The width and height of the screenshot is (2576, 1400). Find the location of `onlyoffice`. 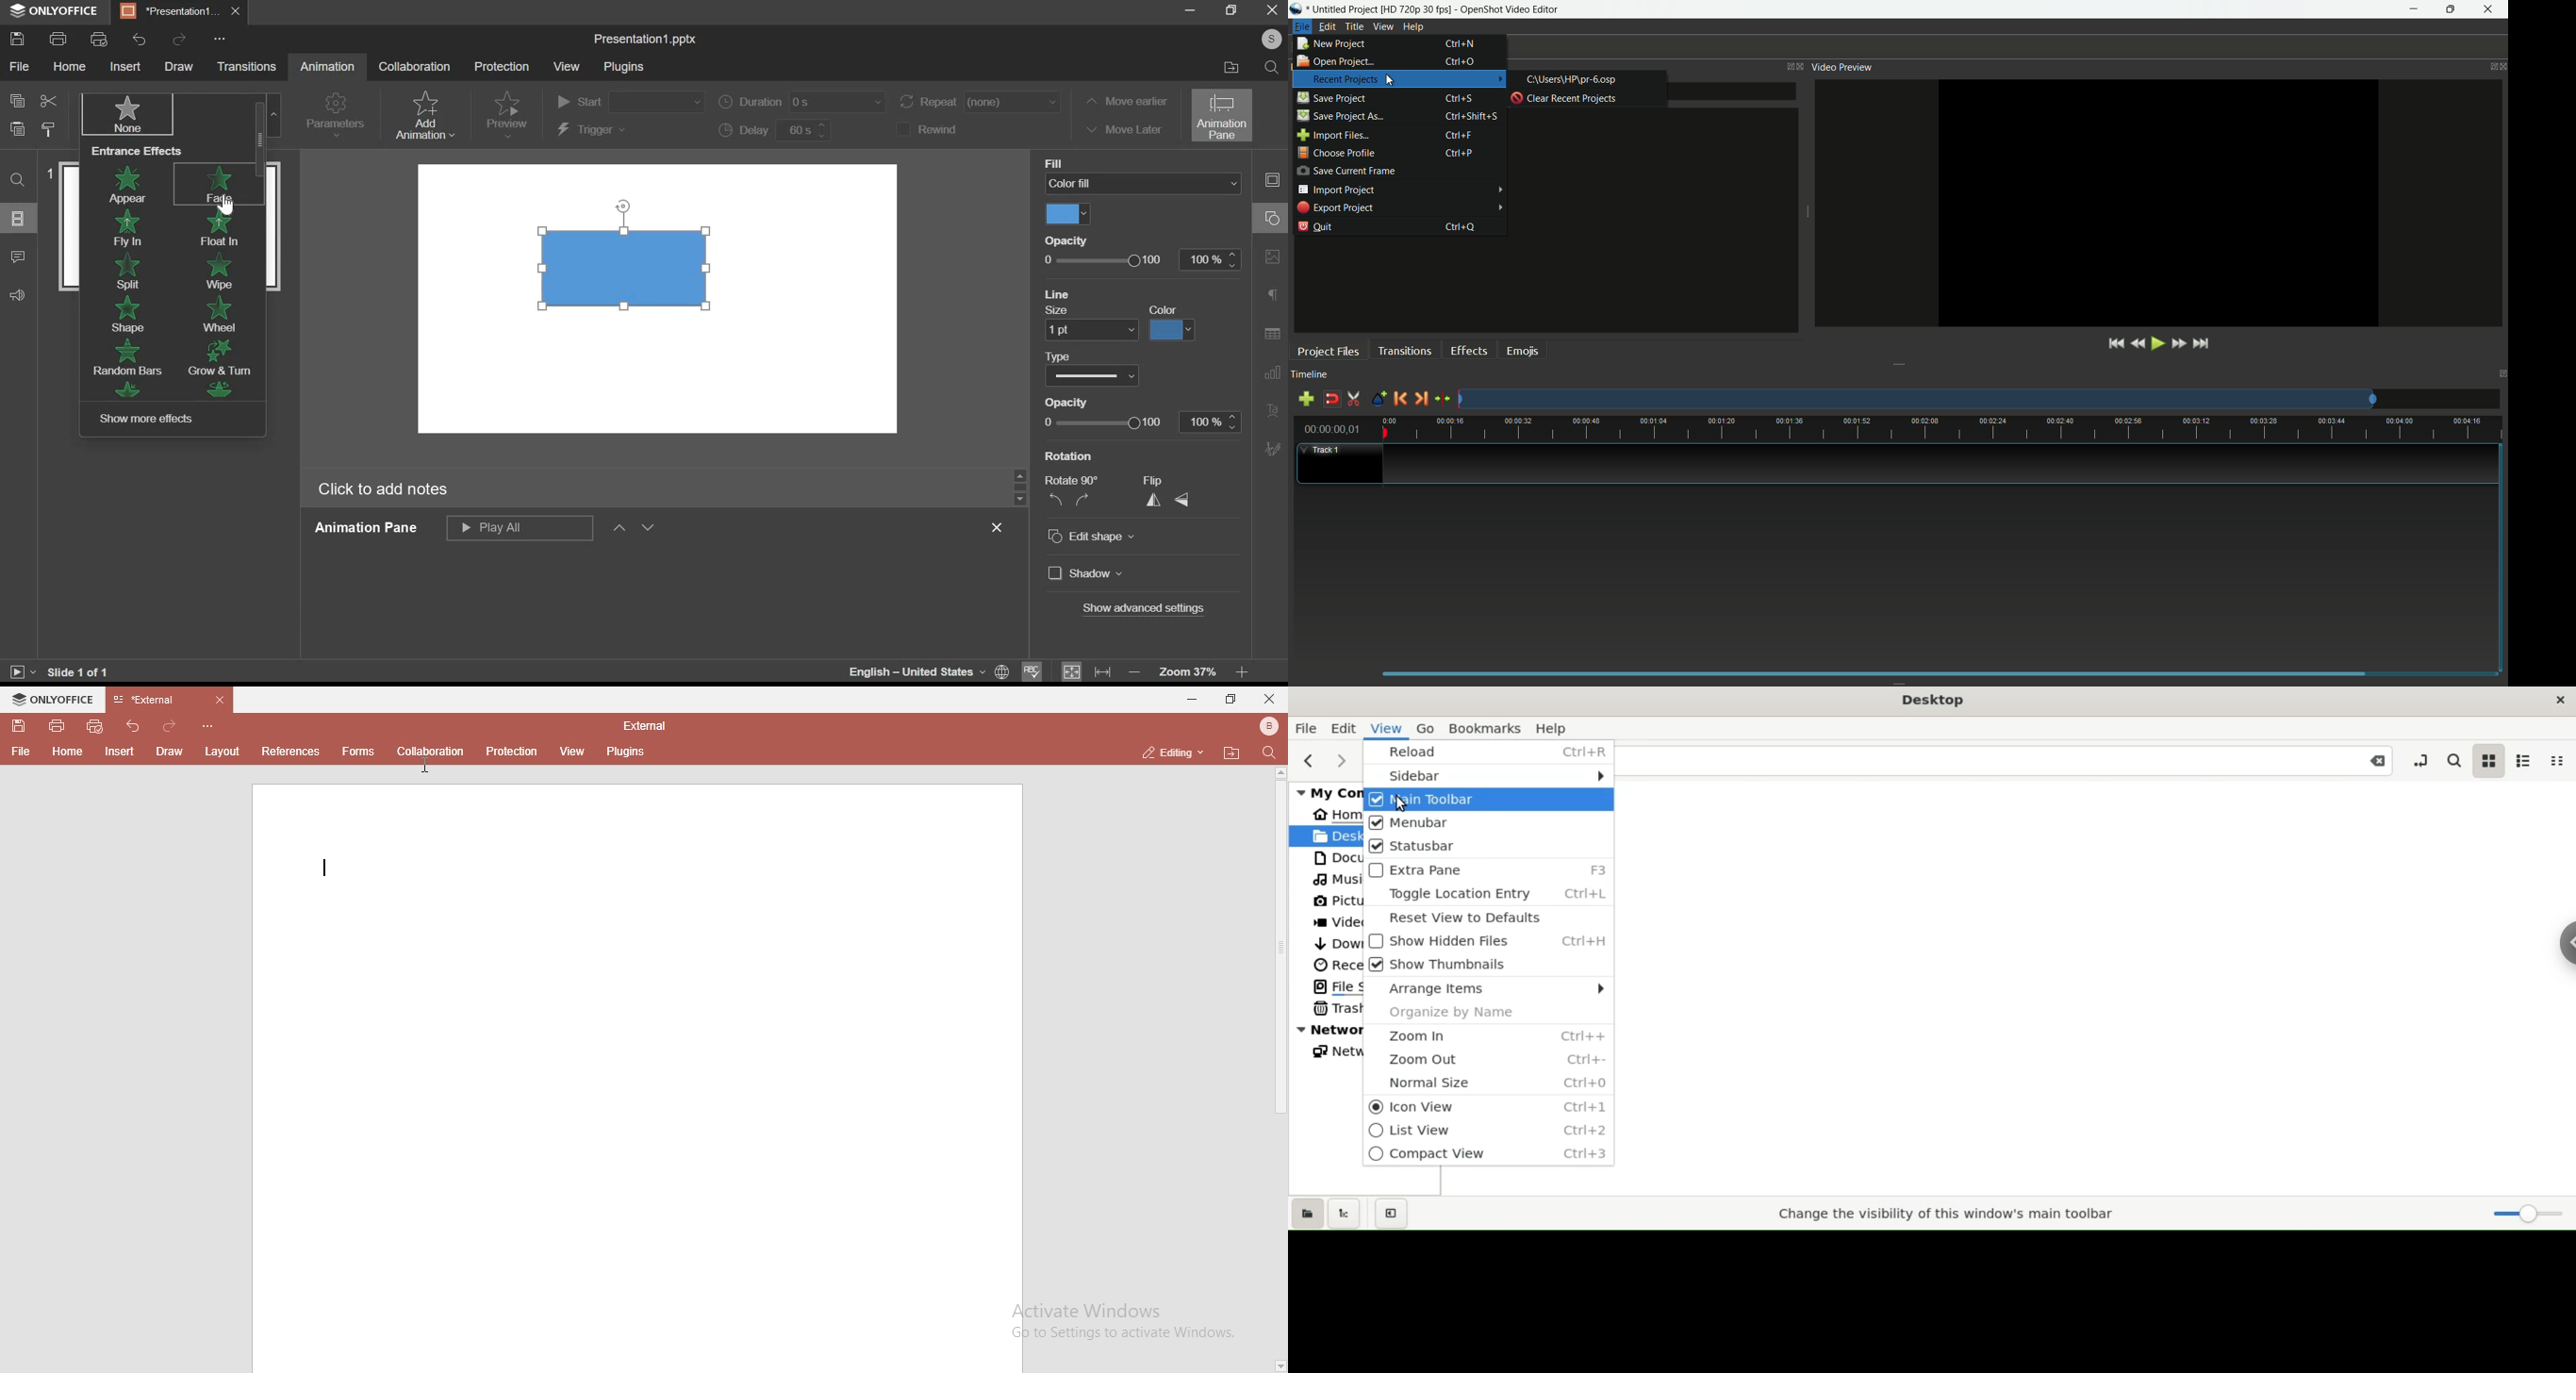

onlyoffice is located at coordinates (54, 11).